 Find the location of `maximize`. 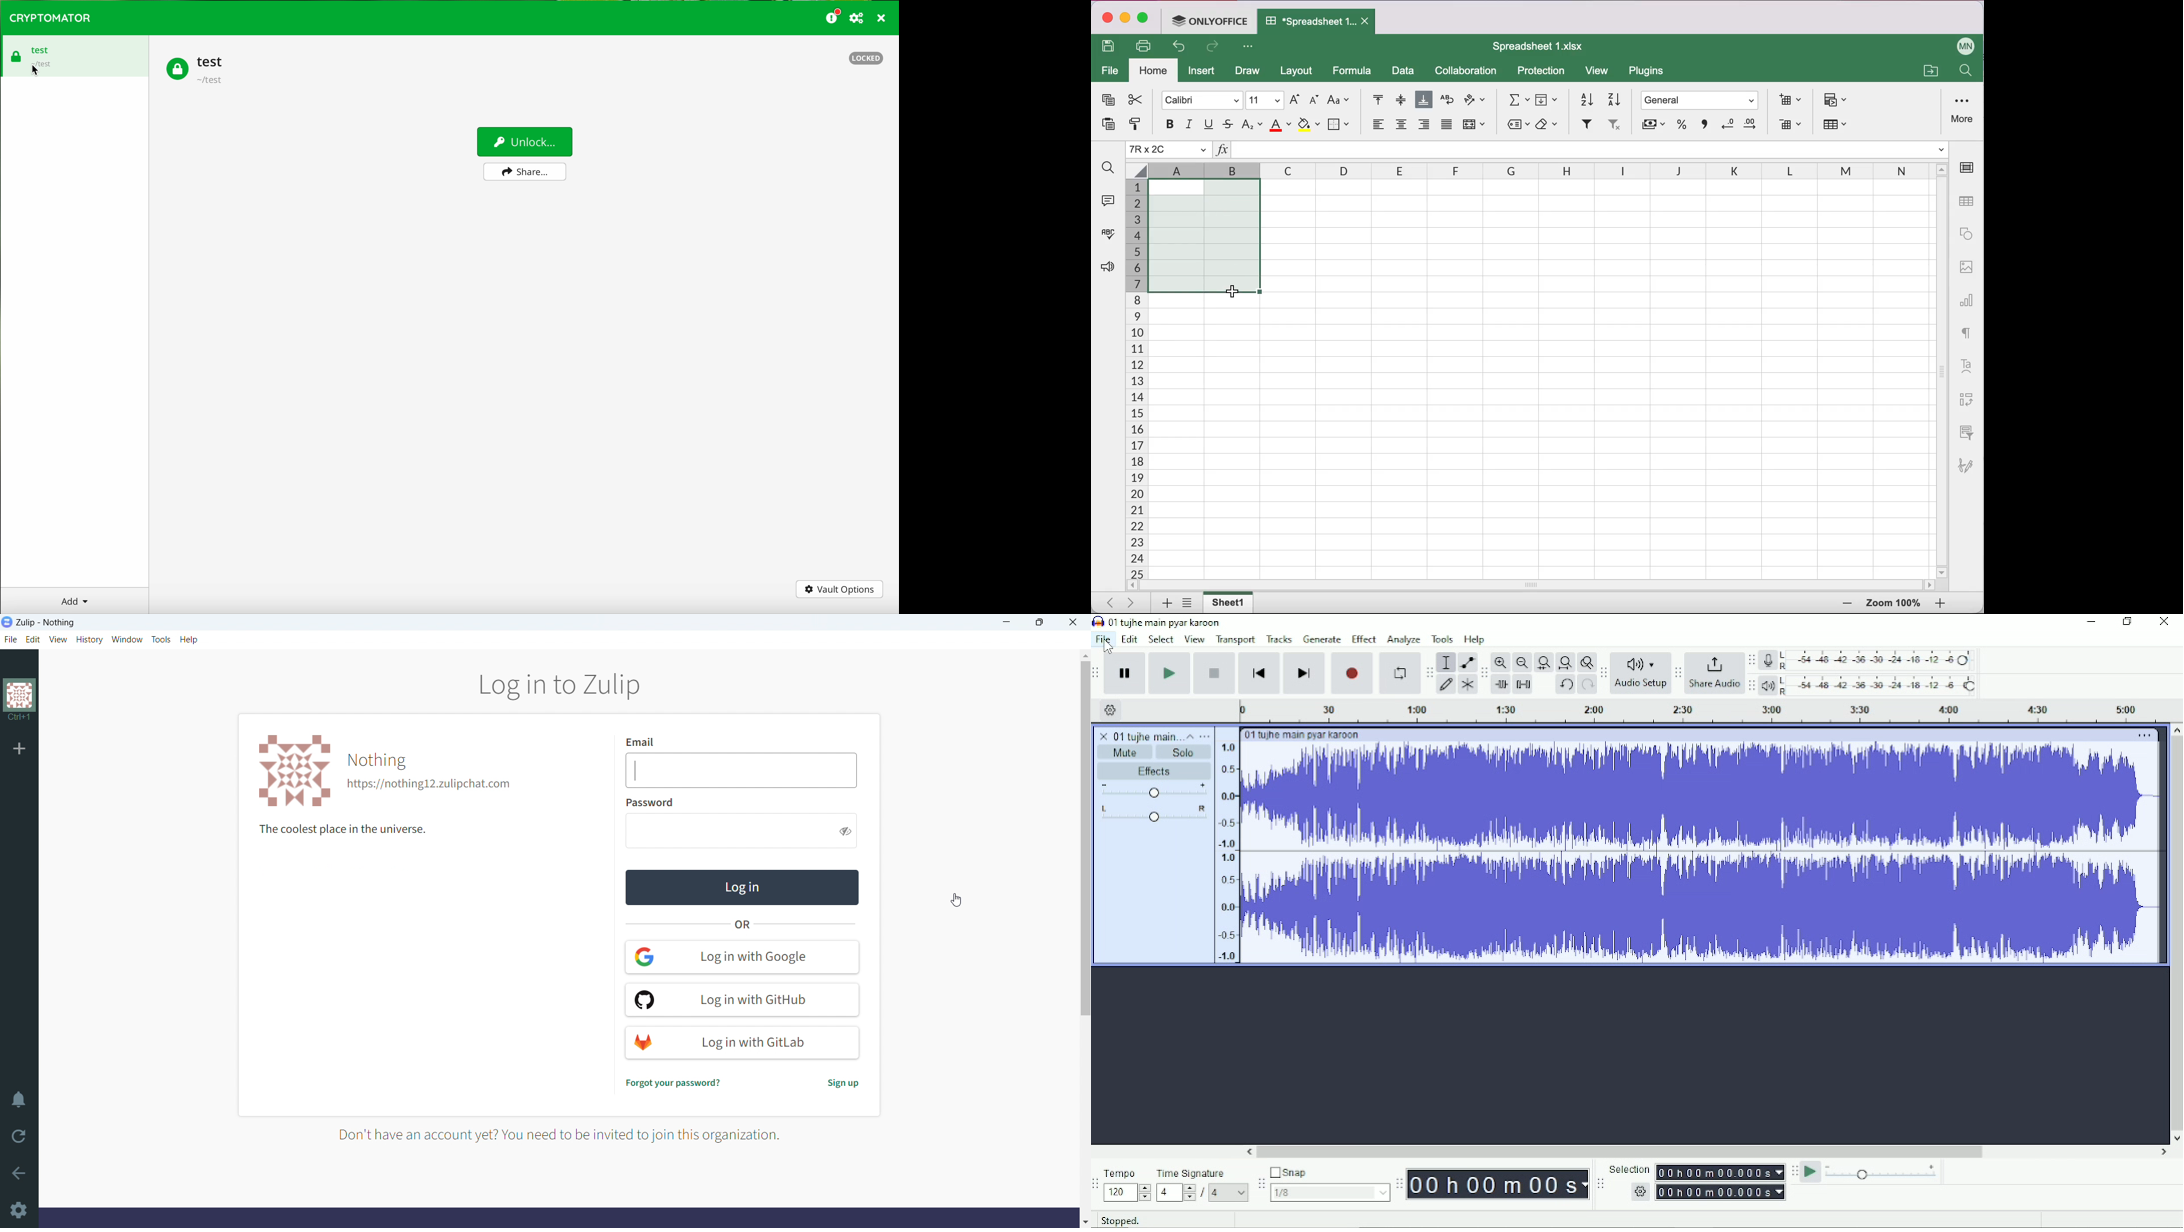

maximize is located at coordinates (1146, 20).